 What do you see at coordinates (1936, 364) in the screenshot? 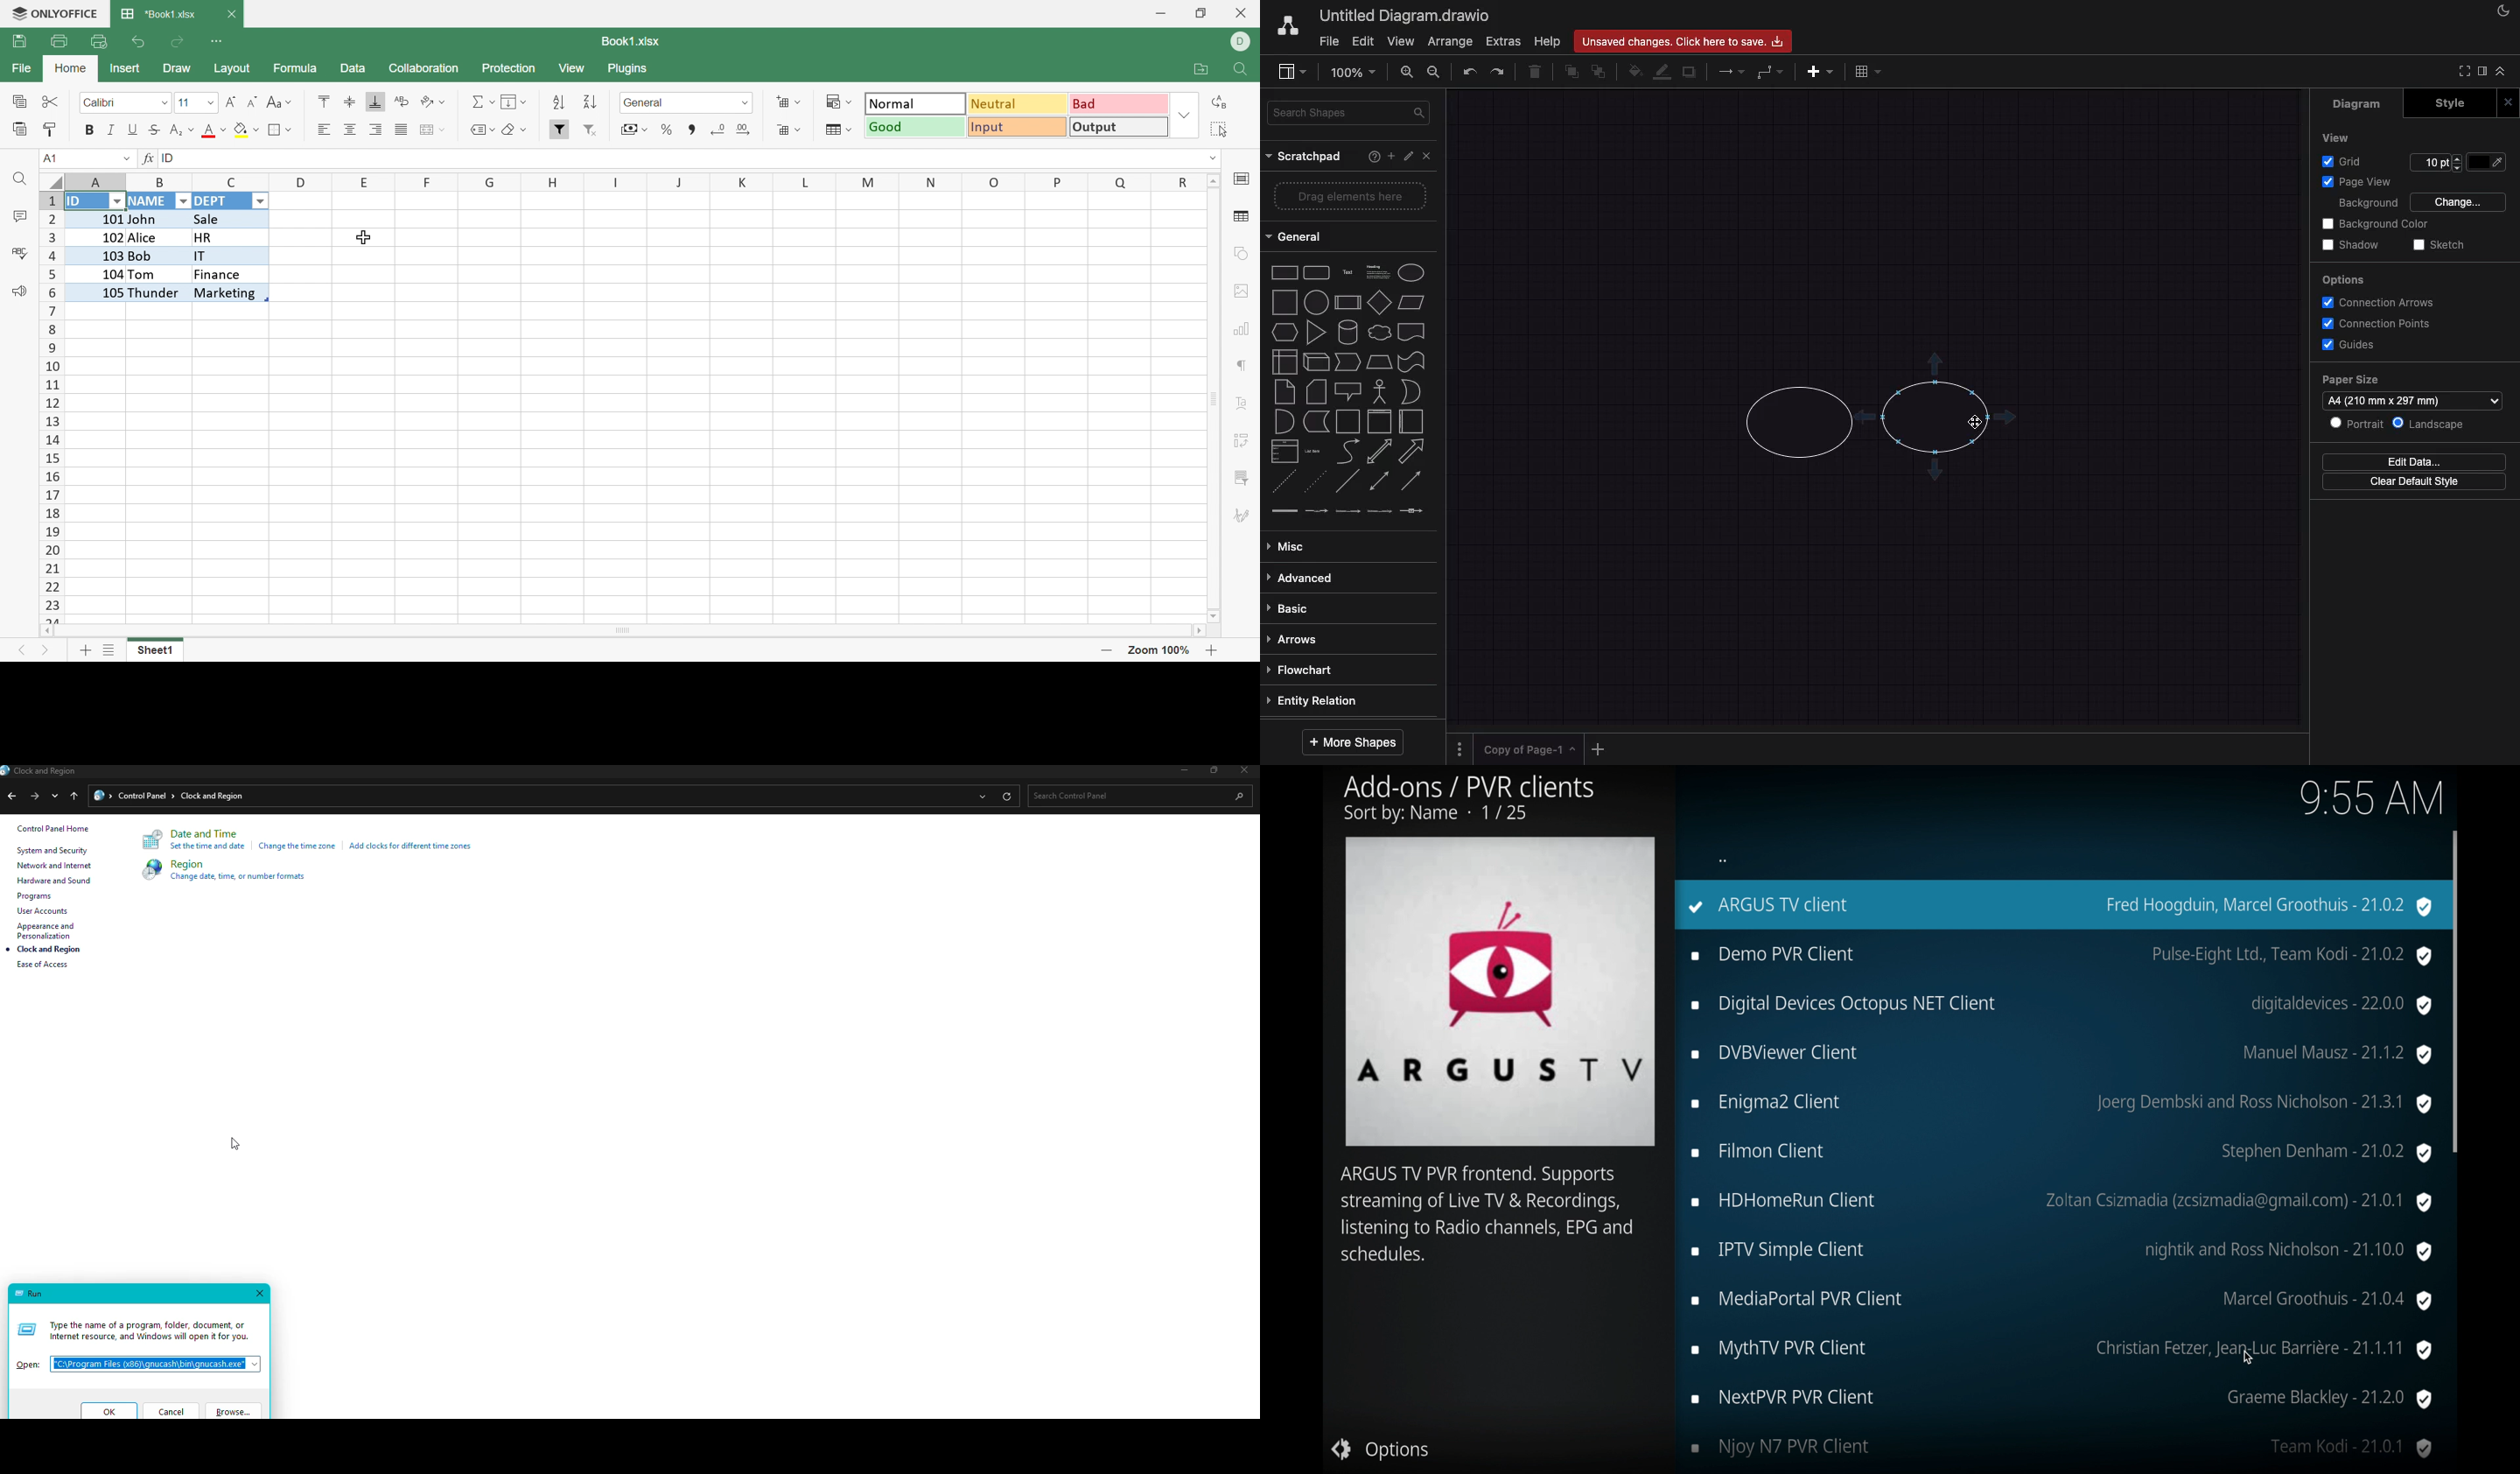
I see `add shape` at bounding box center [1936, 364].